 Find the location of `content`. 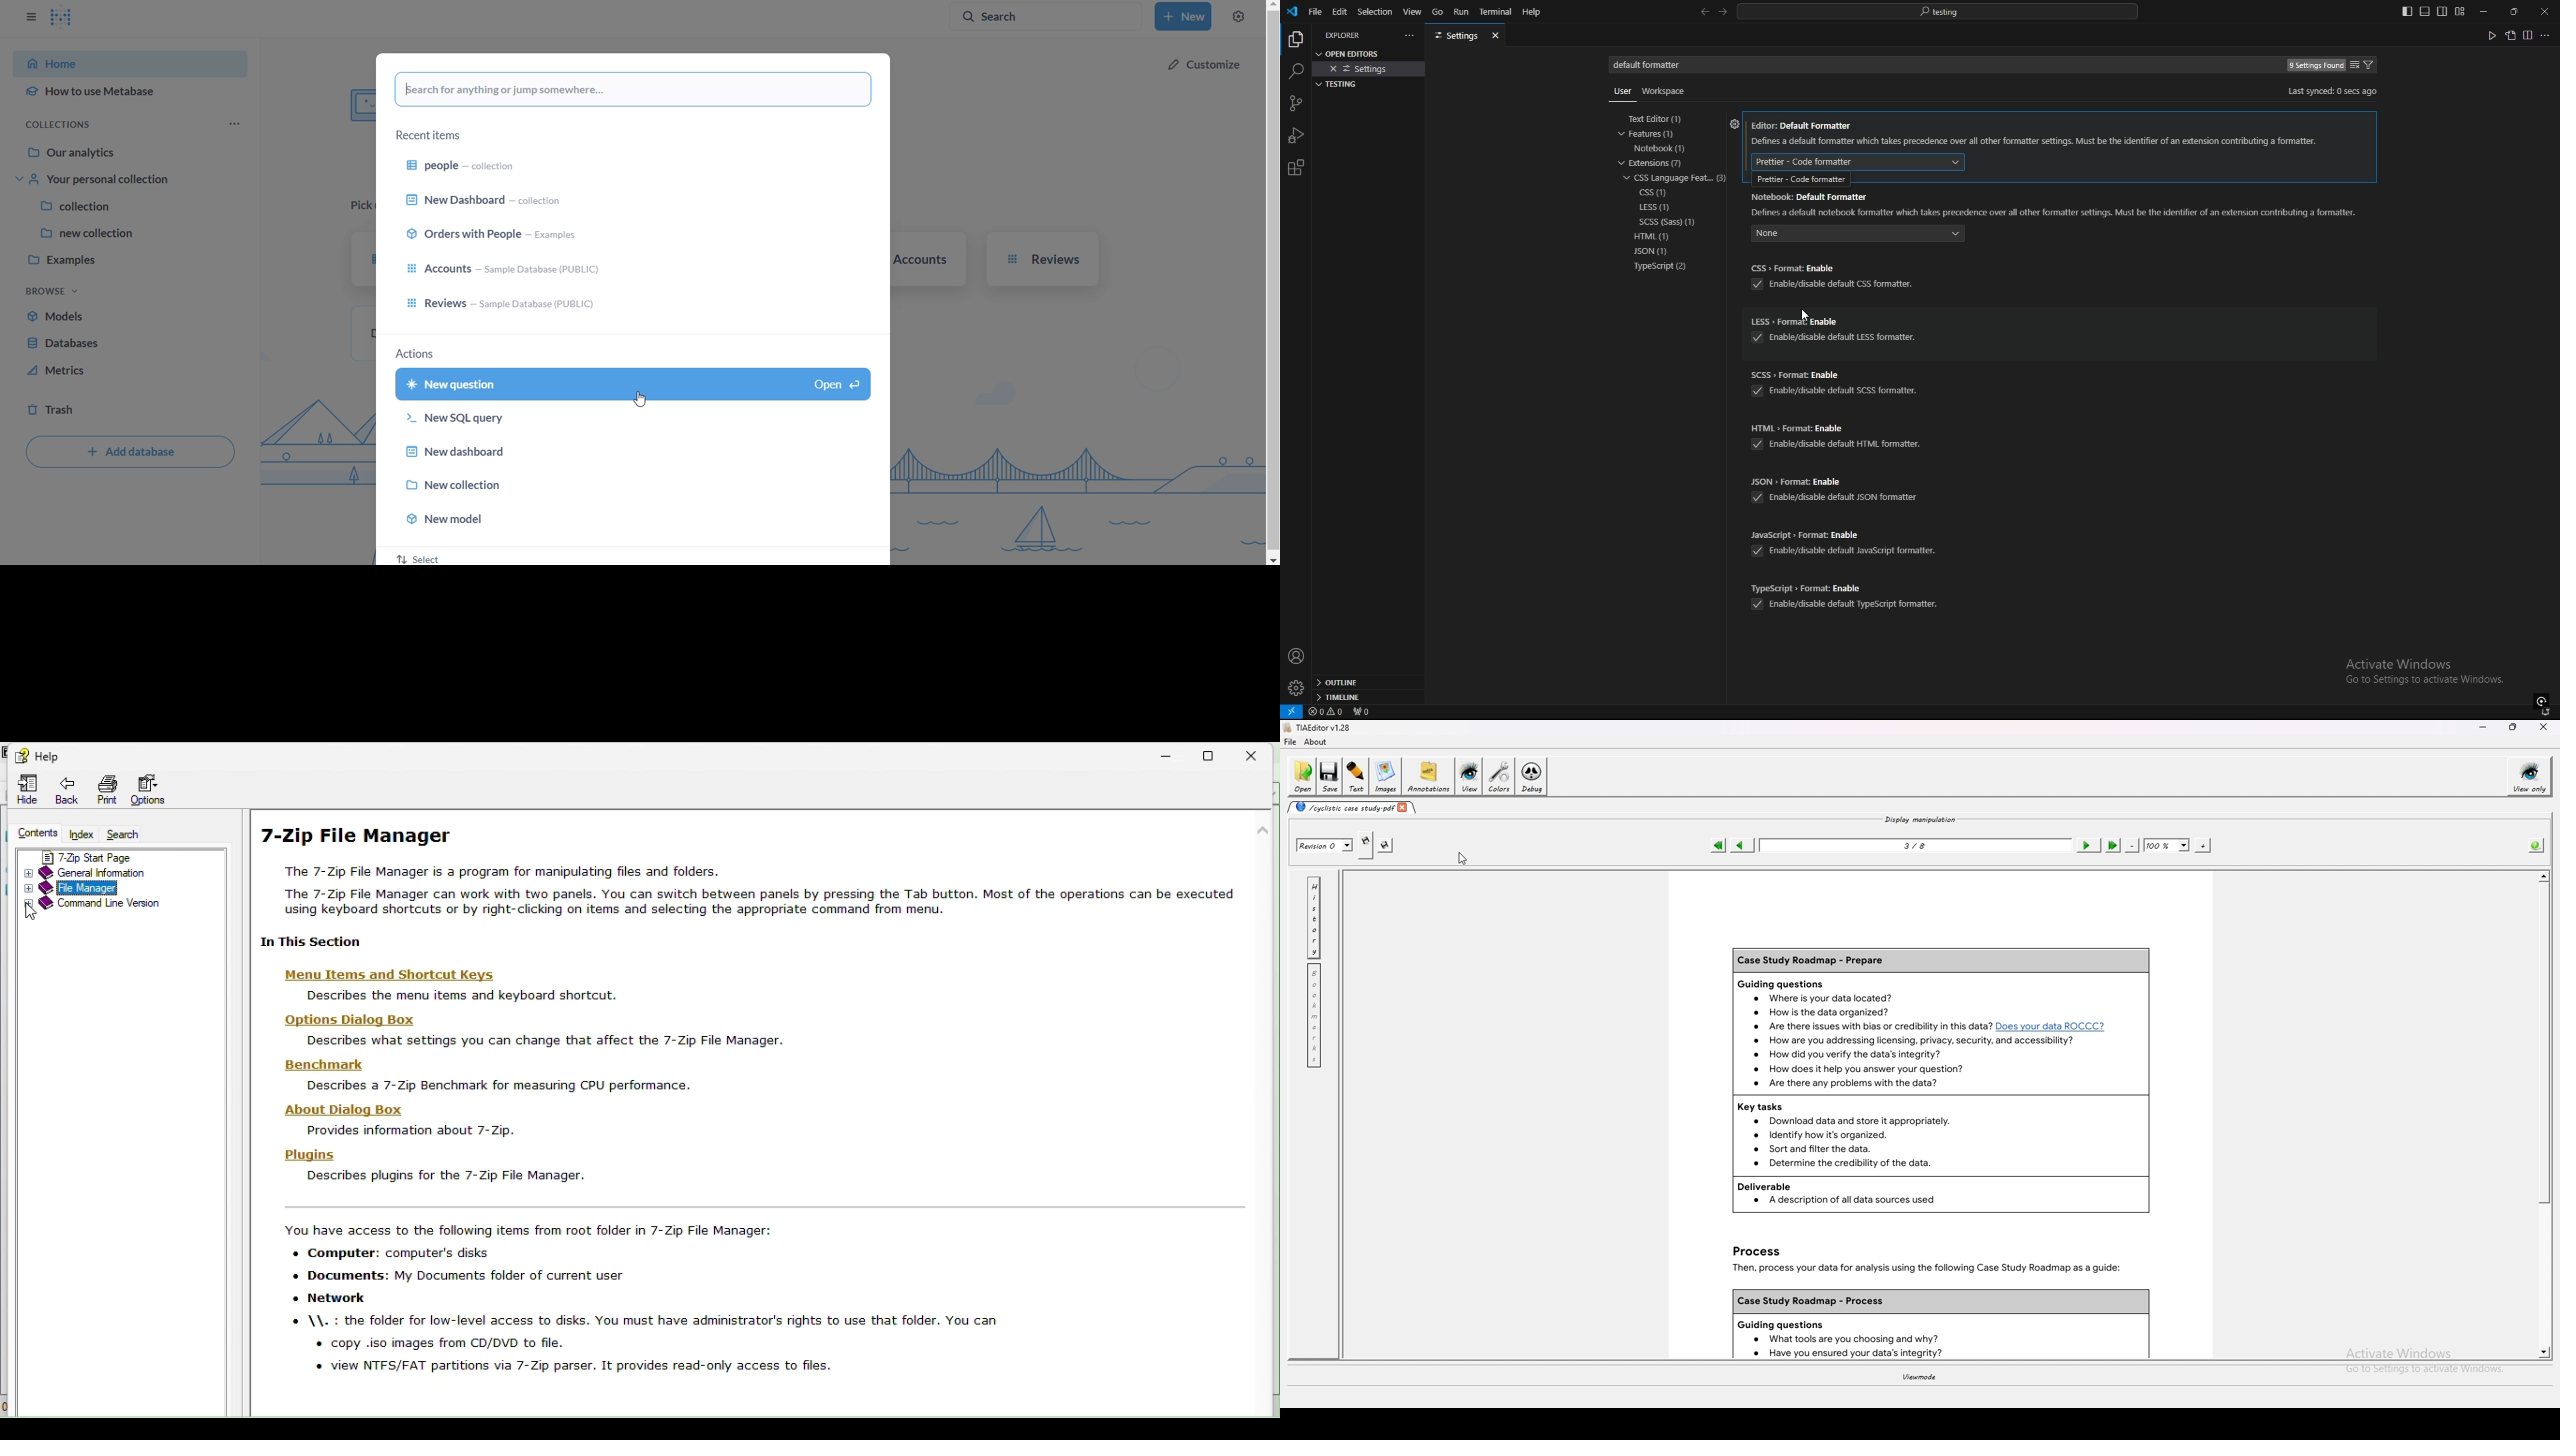

content is located at coordinates (32, 833).